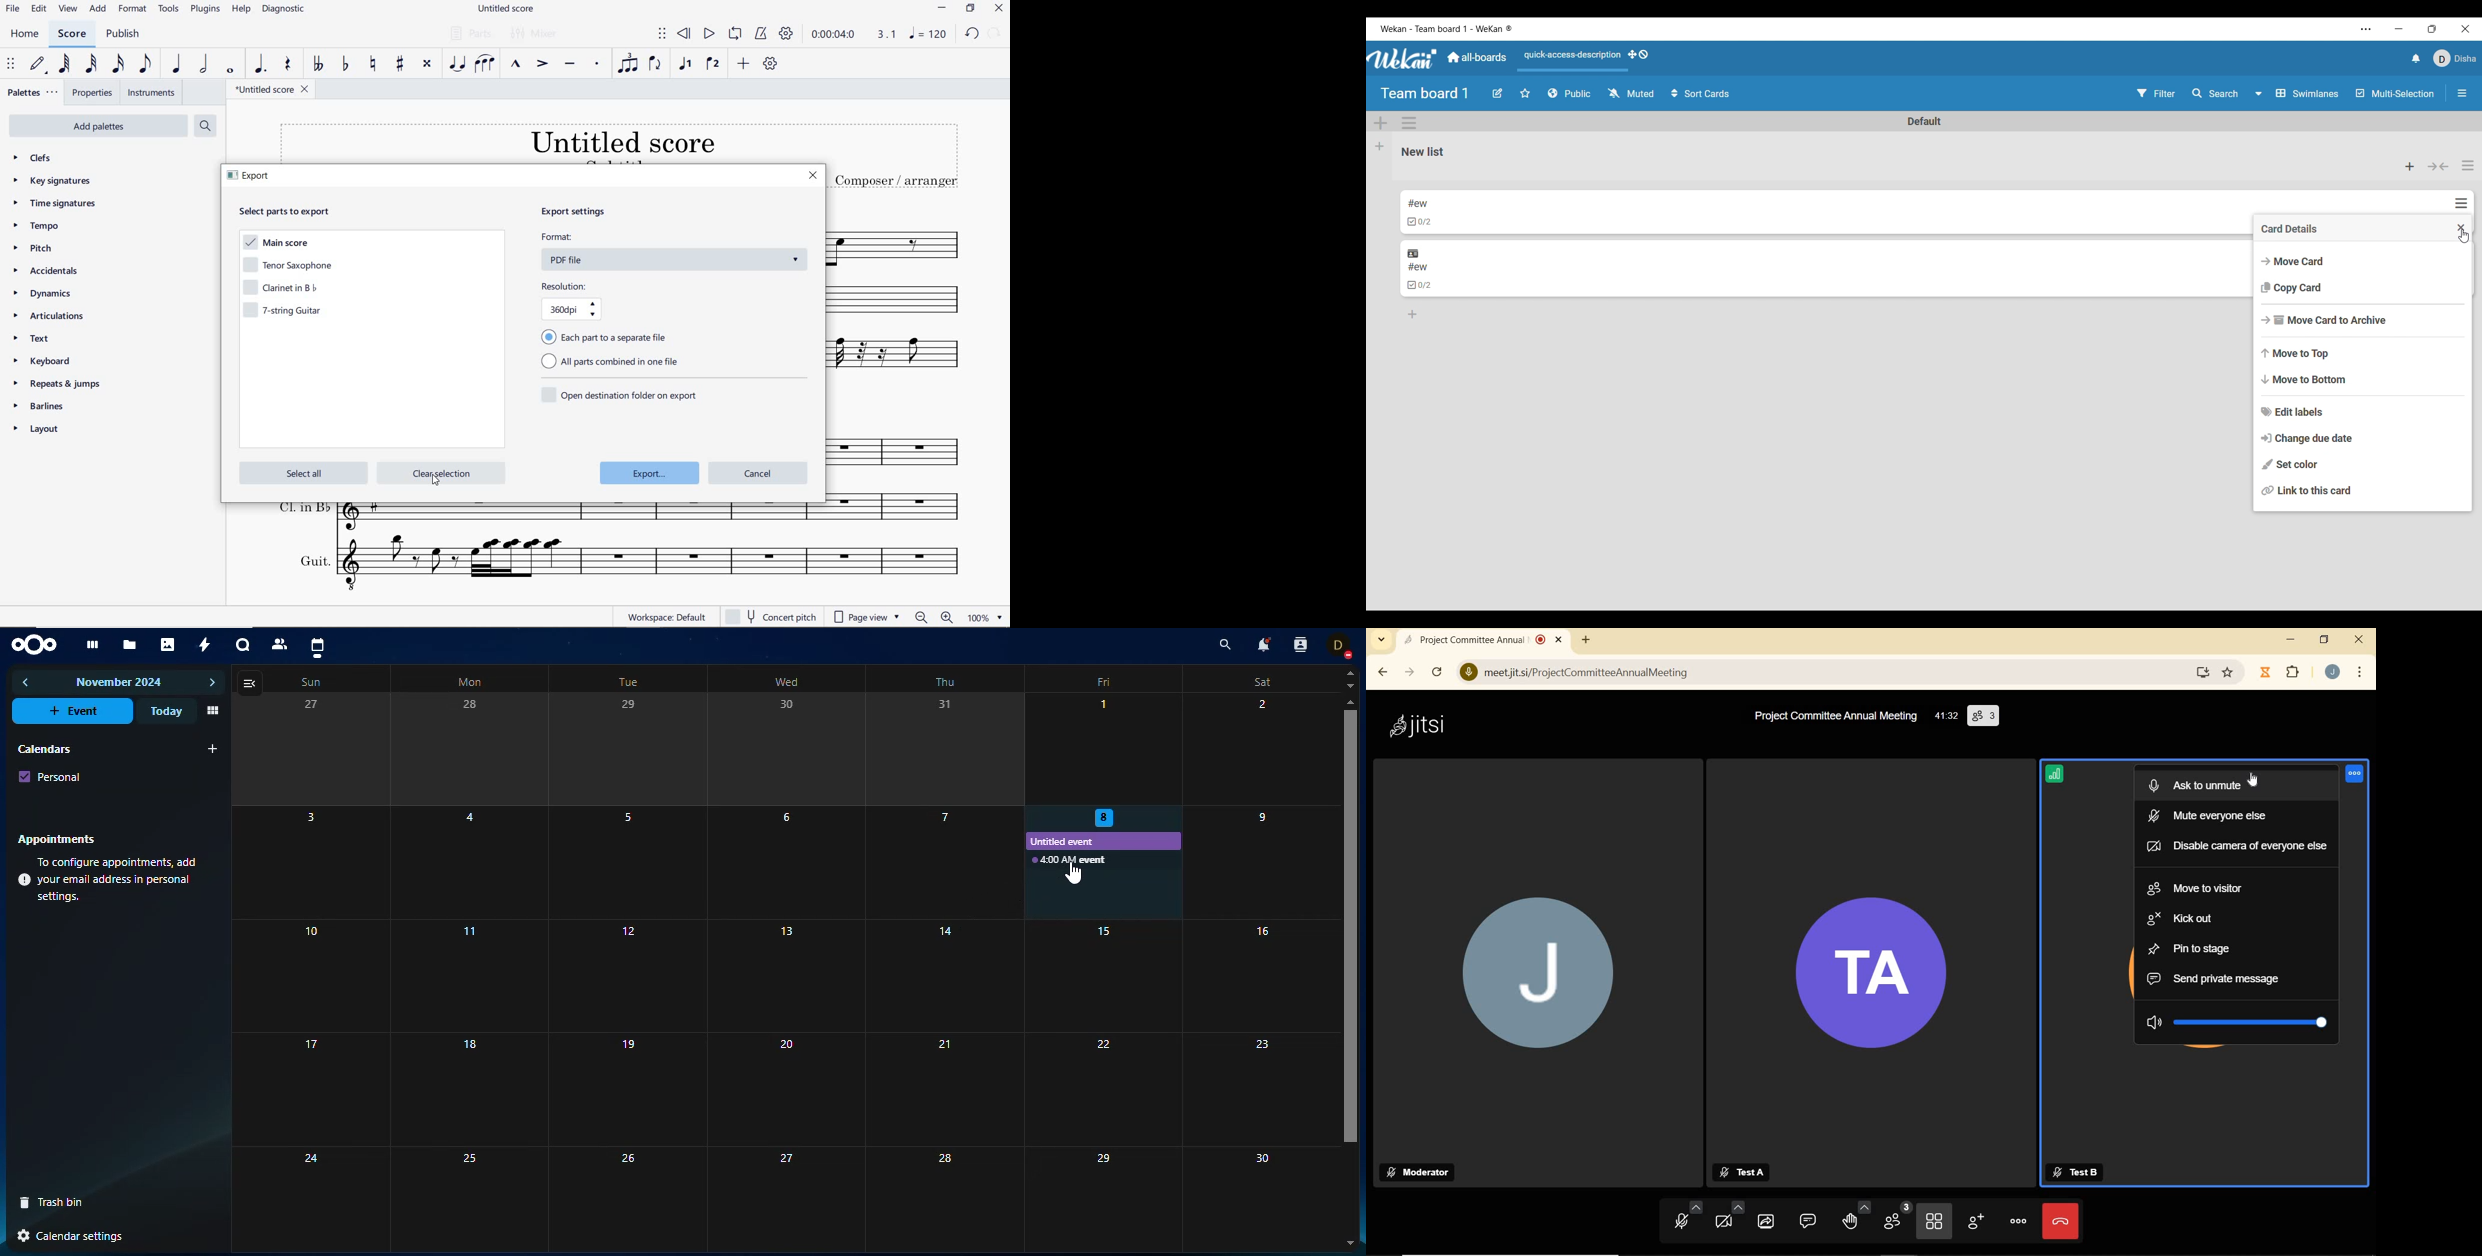 This screenshot has width=2492, height=1260. I want to click on NOTE, so click(928, 33).